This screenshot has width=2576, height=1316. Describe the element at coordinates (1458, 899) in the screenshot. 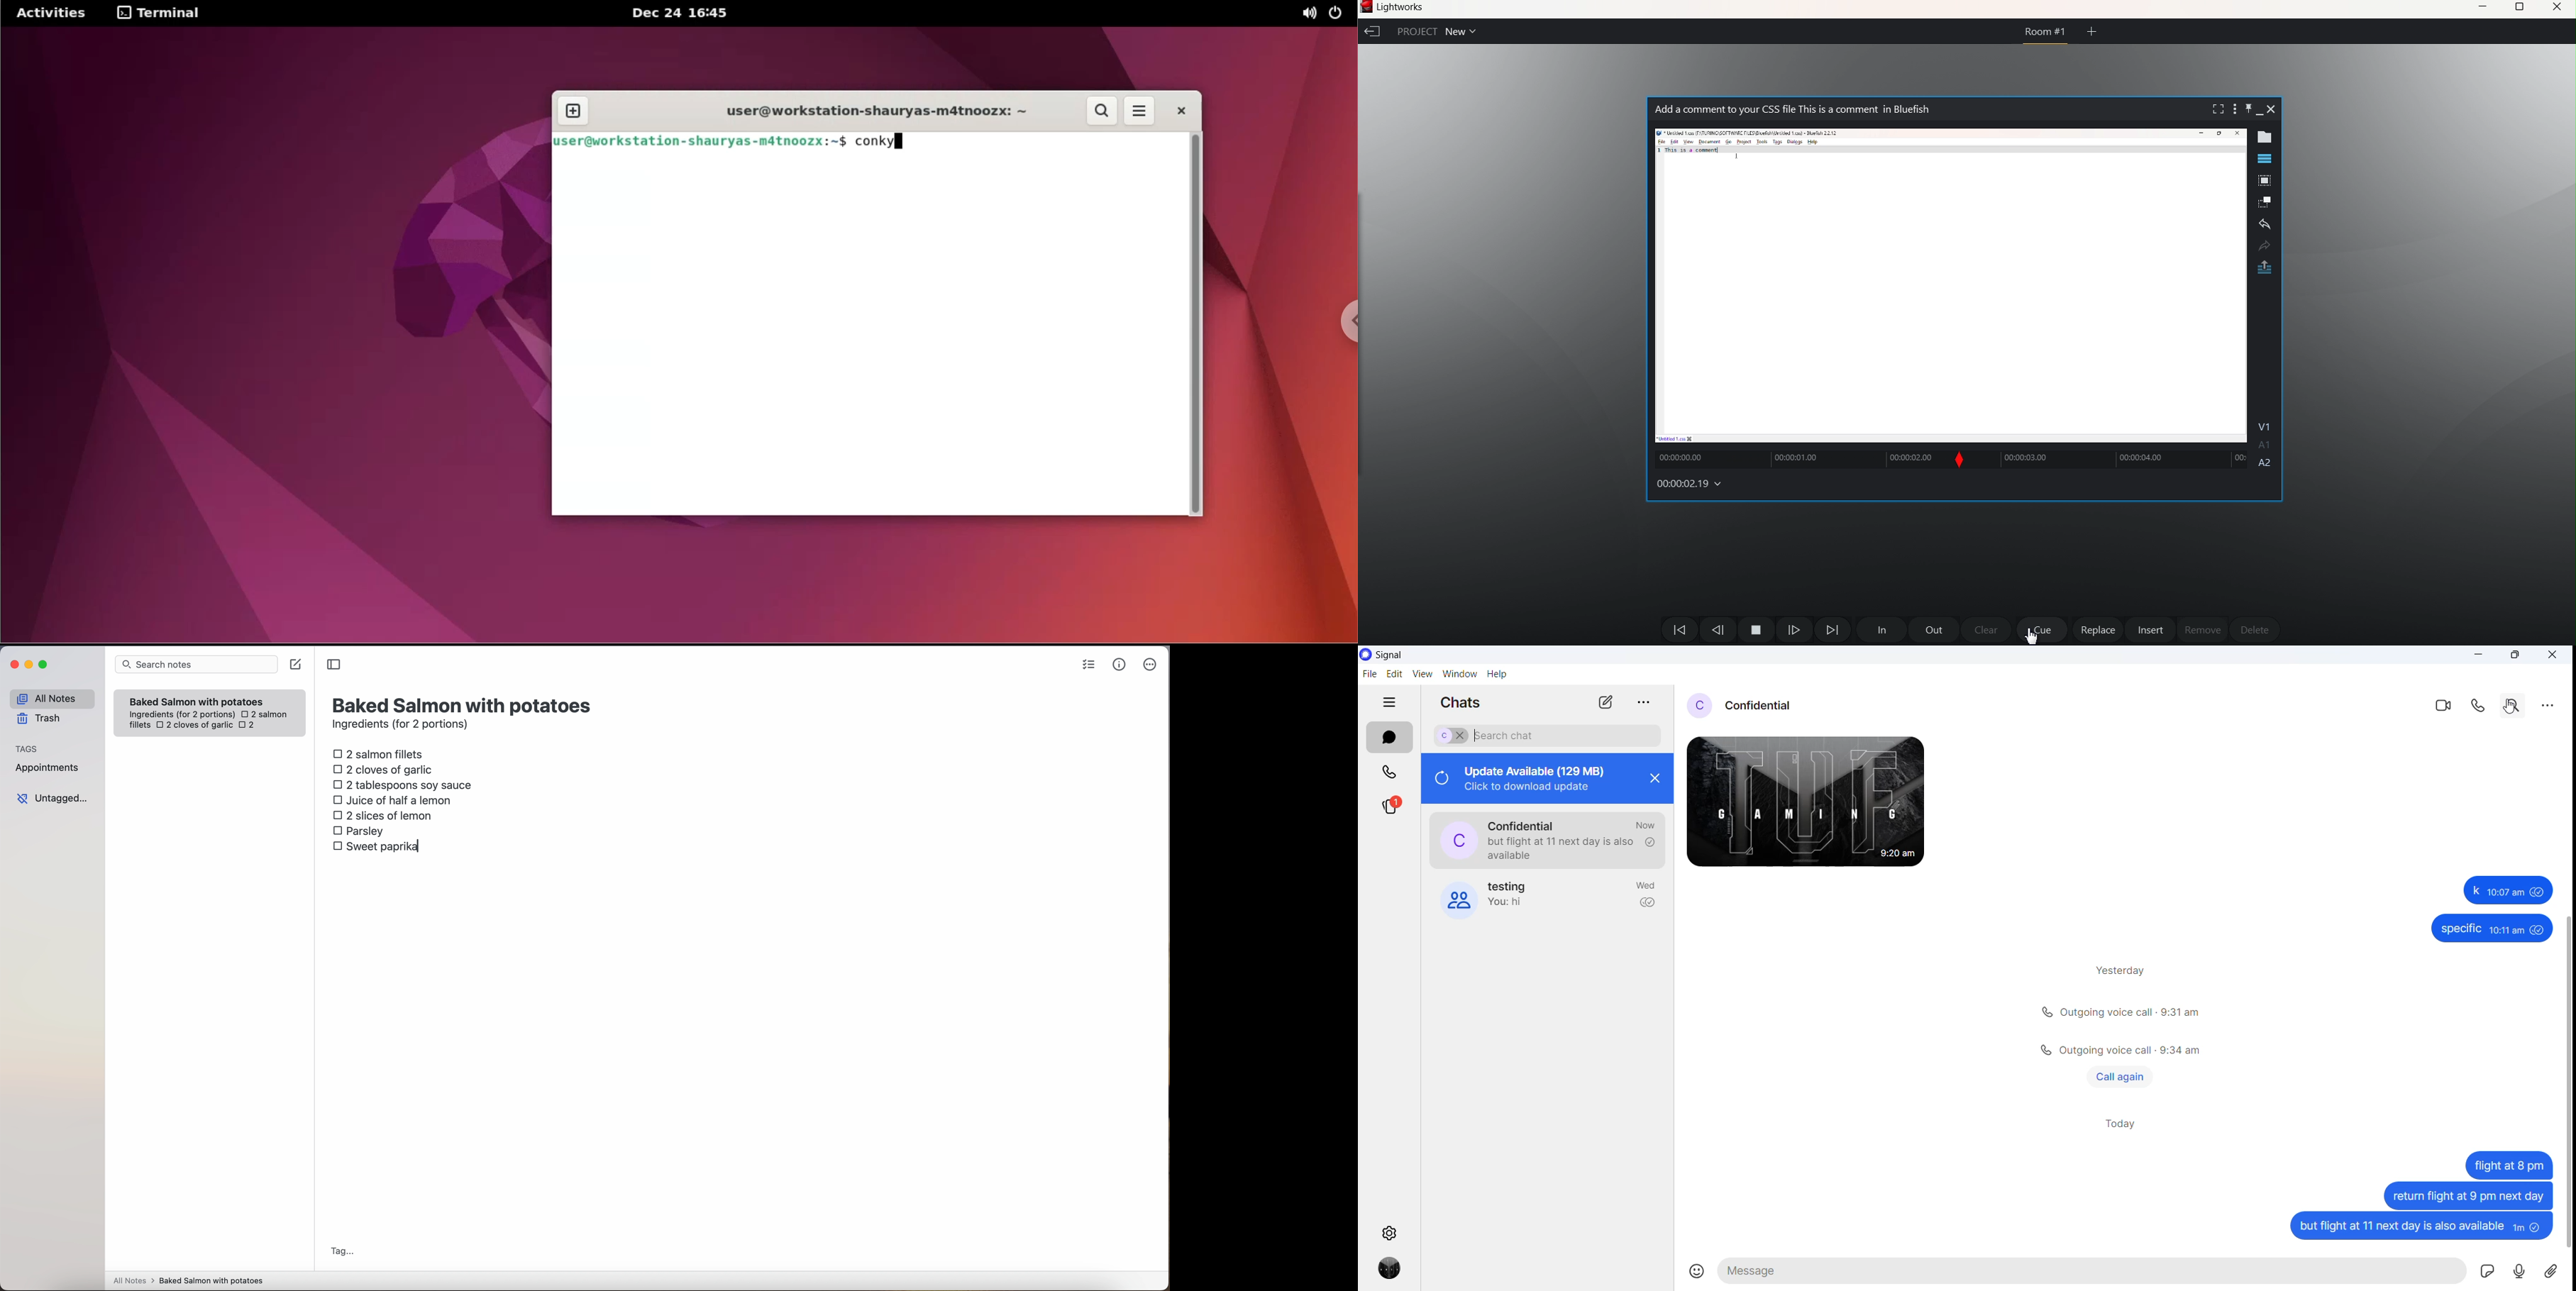

I see `group cover photo` at that location.